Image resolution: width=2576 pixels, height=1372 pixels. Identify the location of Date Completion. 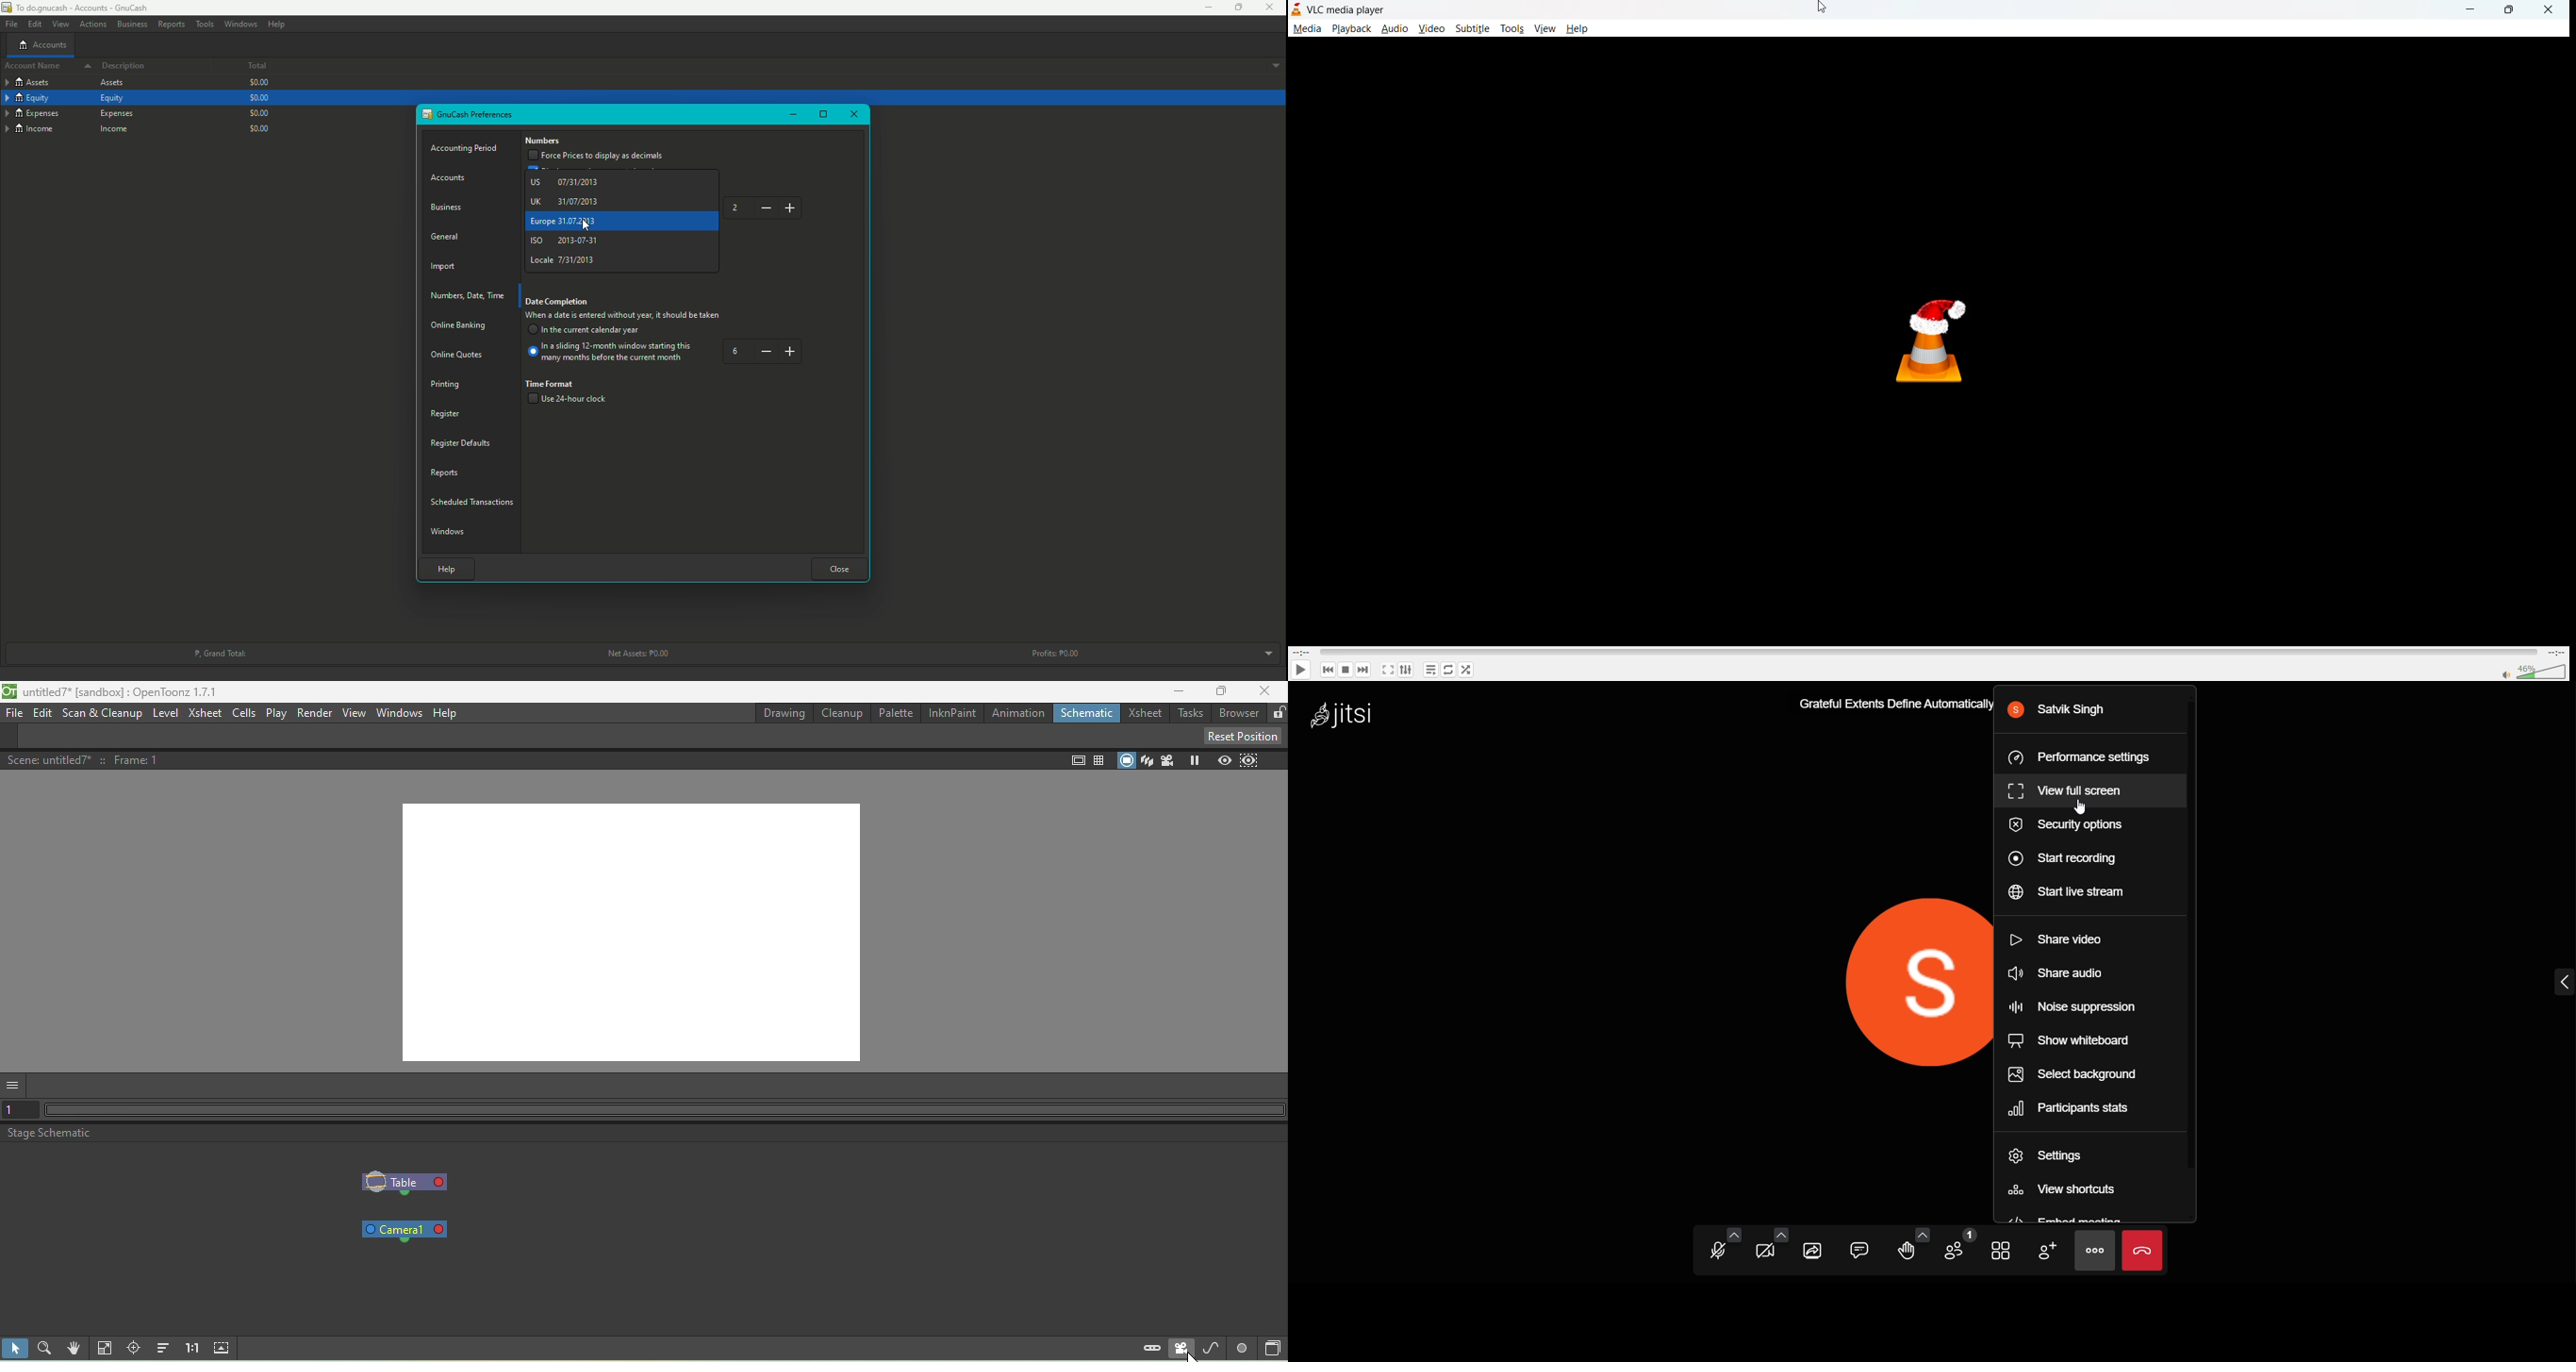
(559, 302).